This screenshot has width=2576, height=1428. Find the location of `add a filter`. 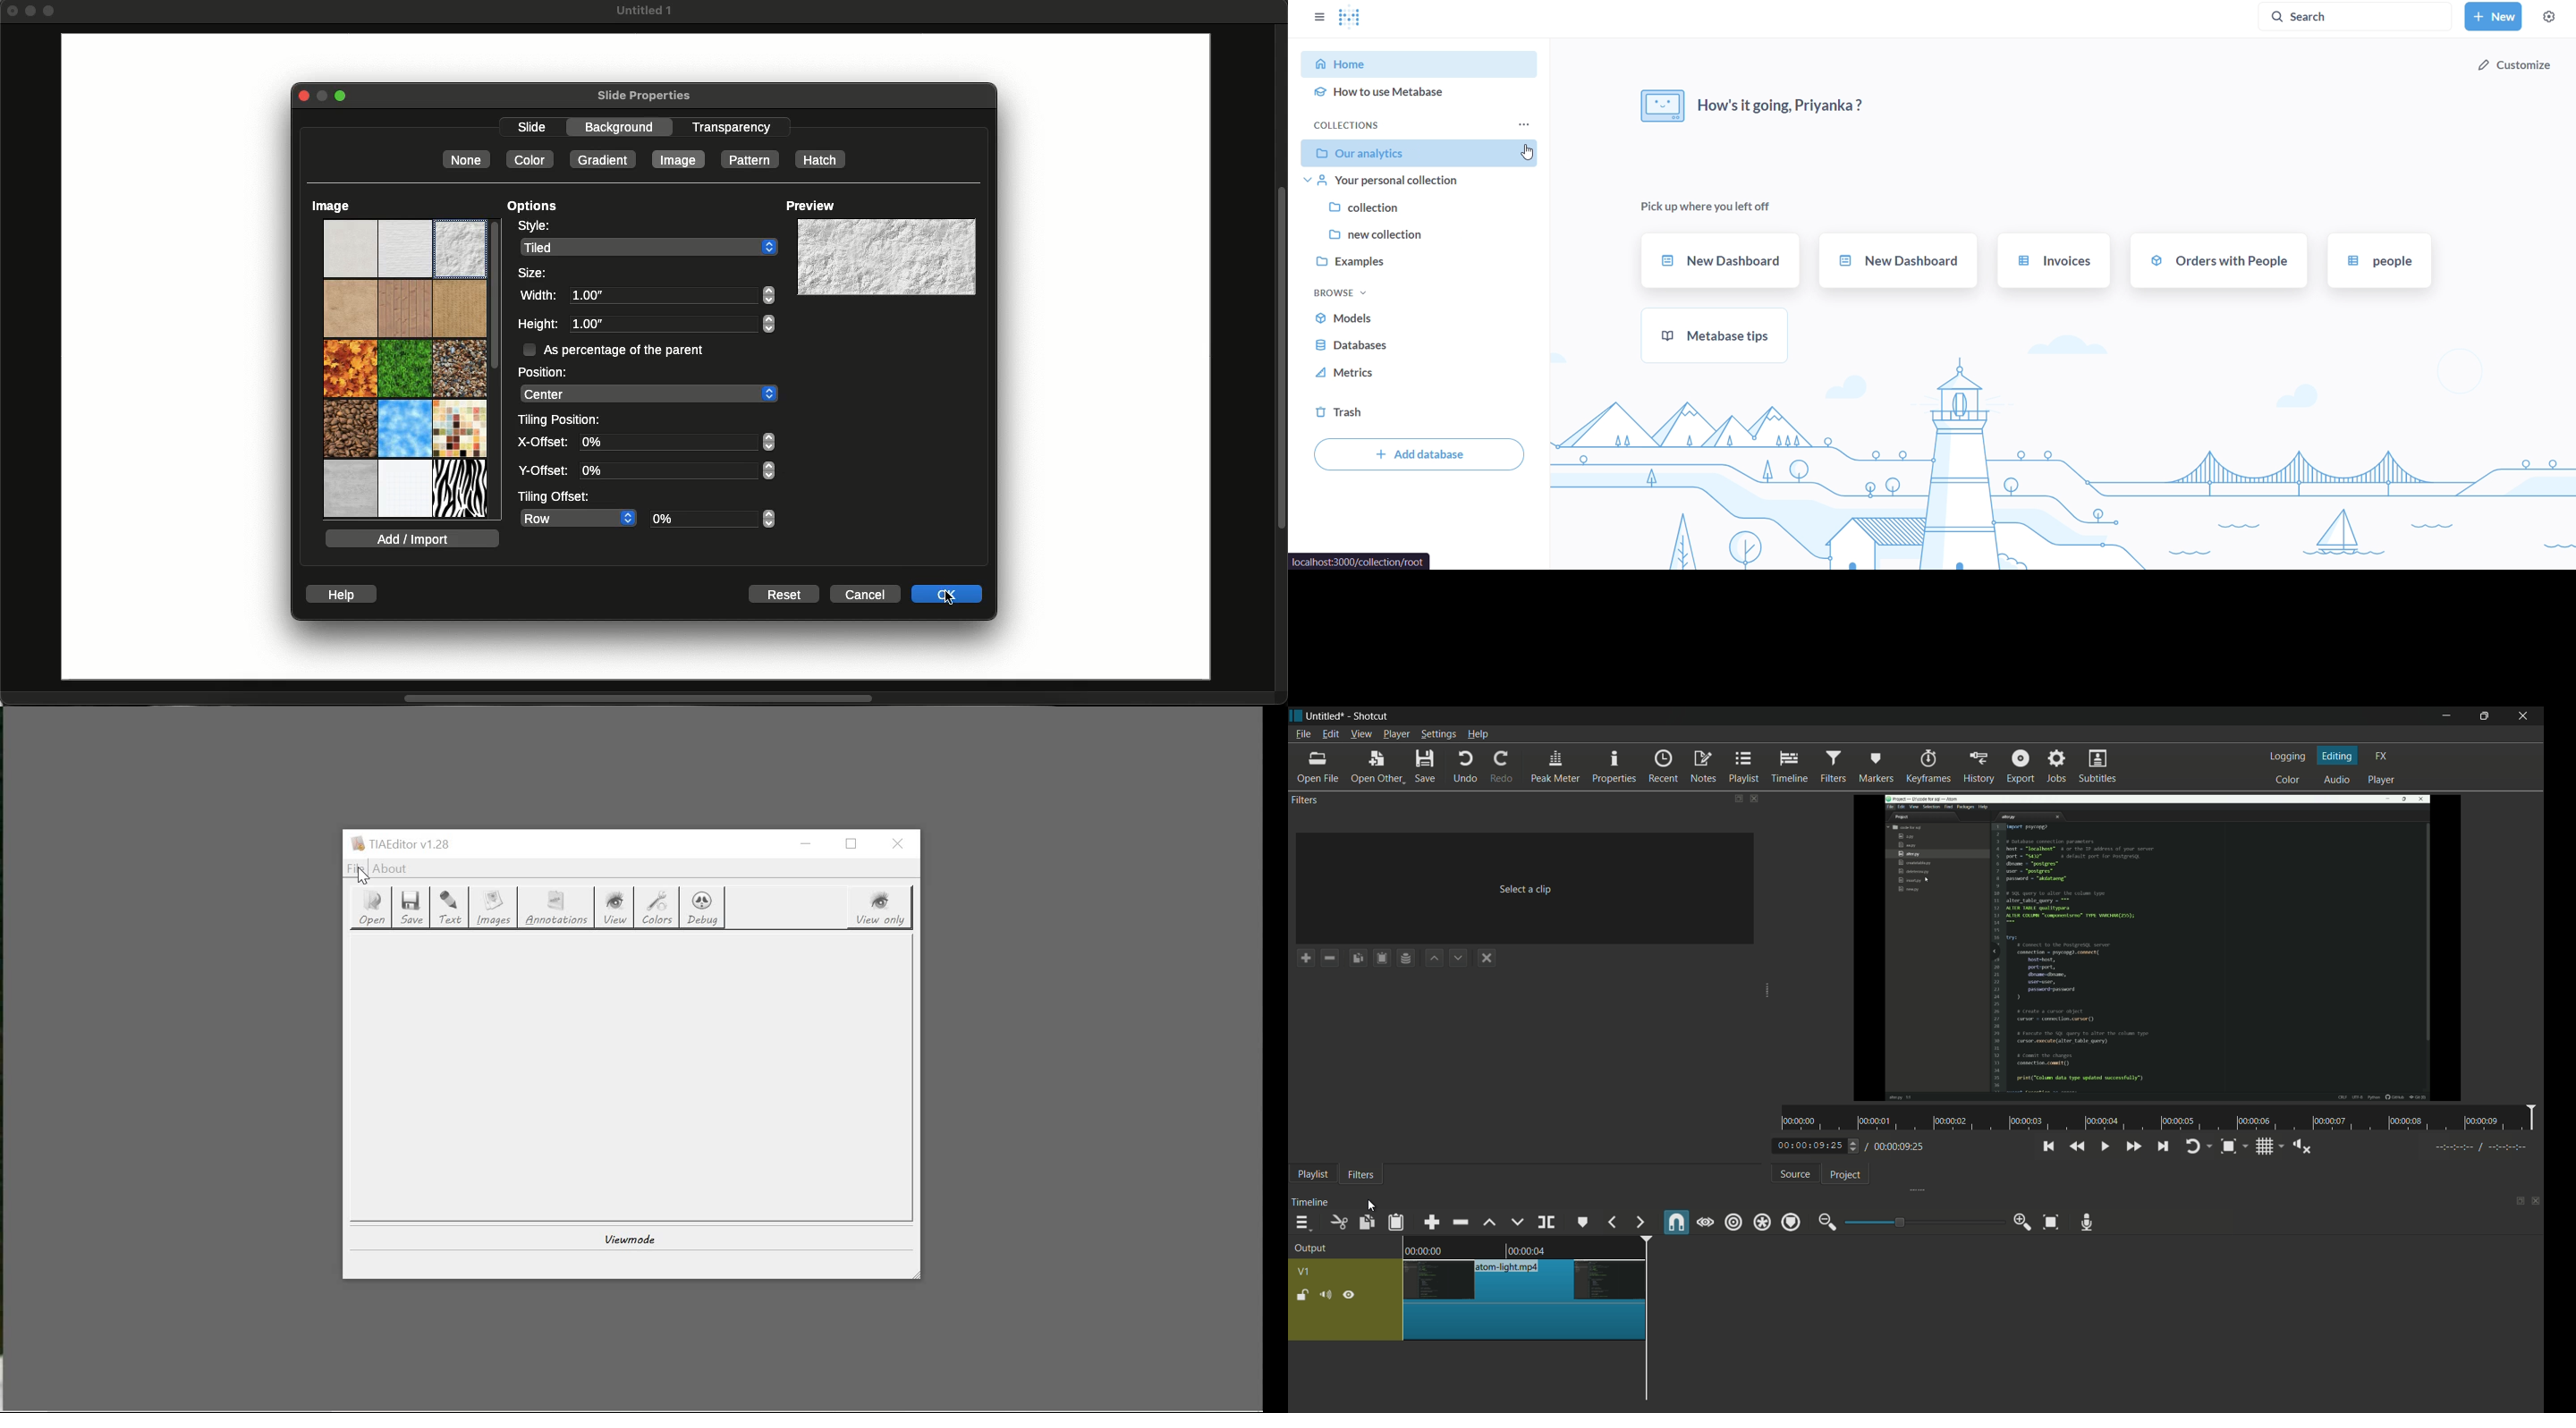

add a filter is located at coordinates (1306, 958).